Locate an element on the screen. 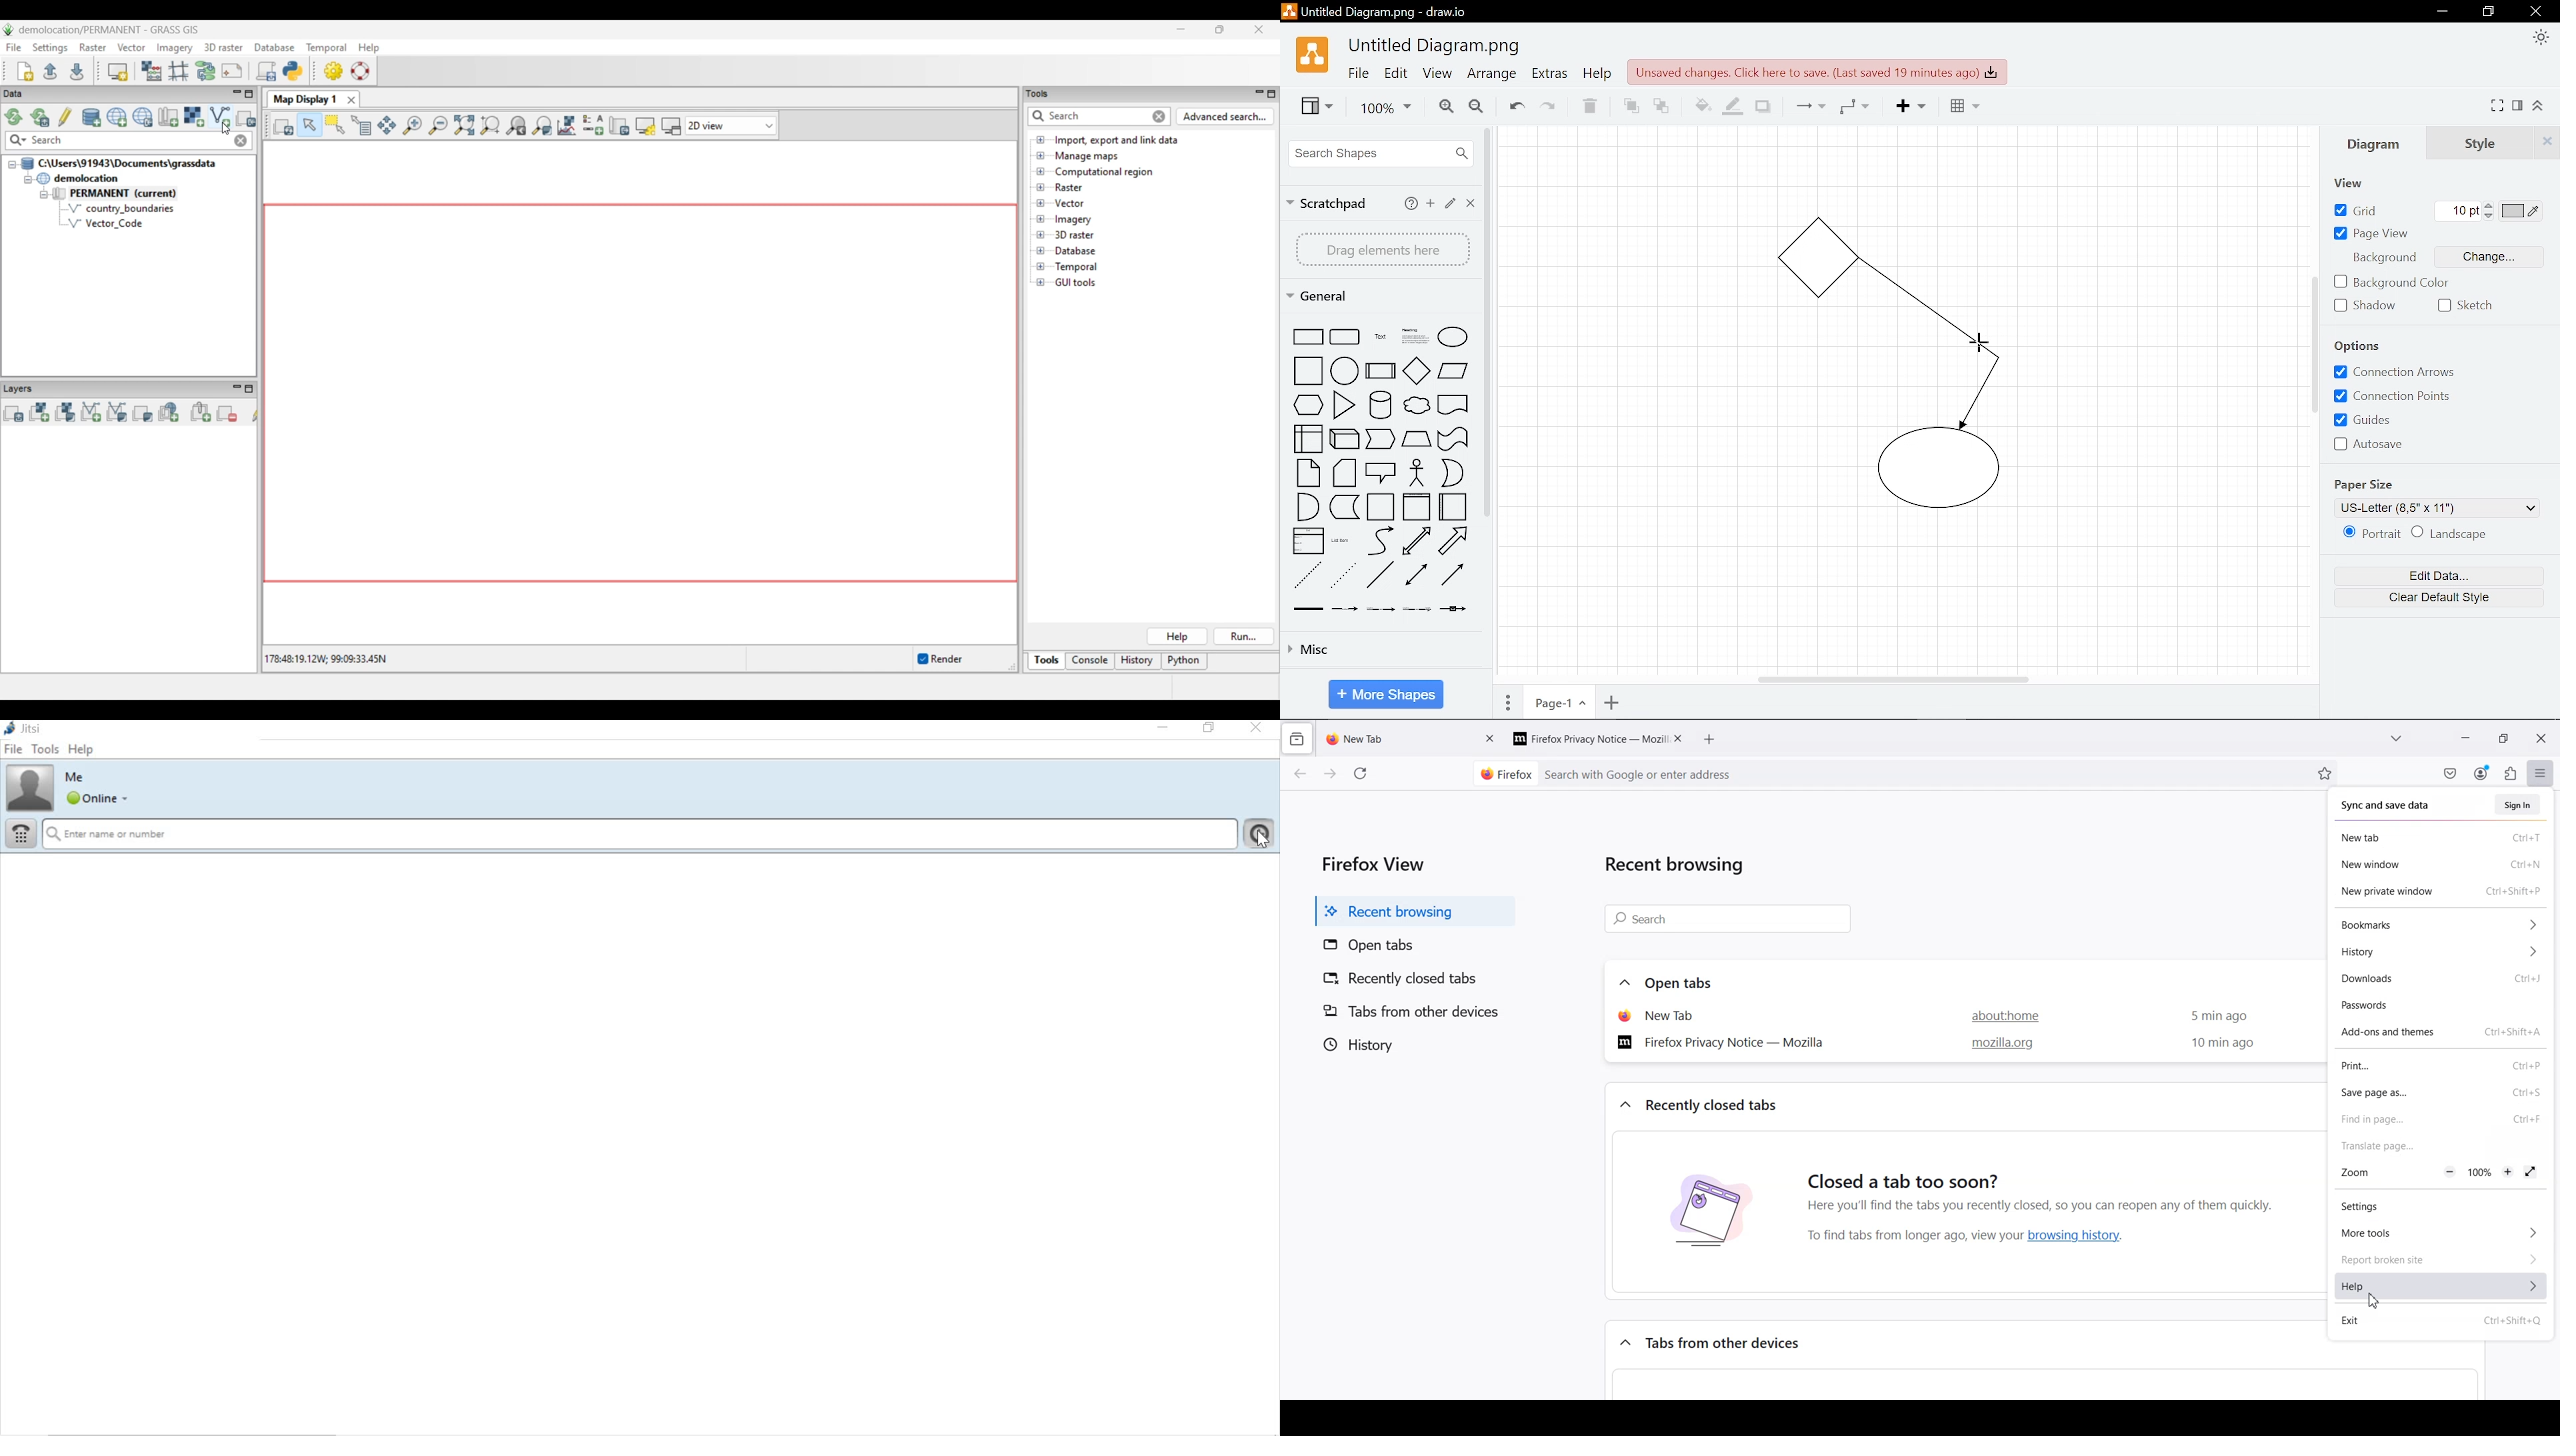  Drop down box of tabs of other devices is located at coordinates (1623, 1340).